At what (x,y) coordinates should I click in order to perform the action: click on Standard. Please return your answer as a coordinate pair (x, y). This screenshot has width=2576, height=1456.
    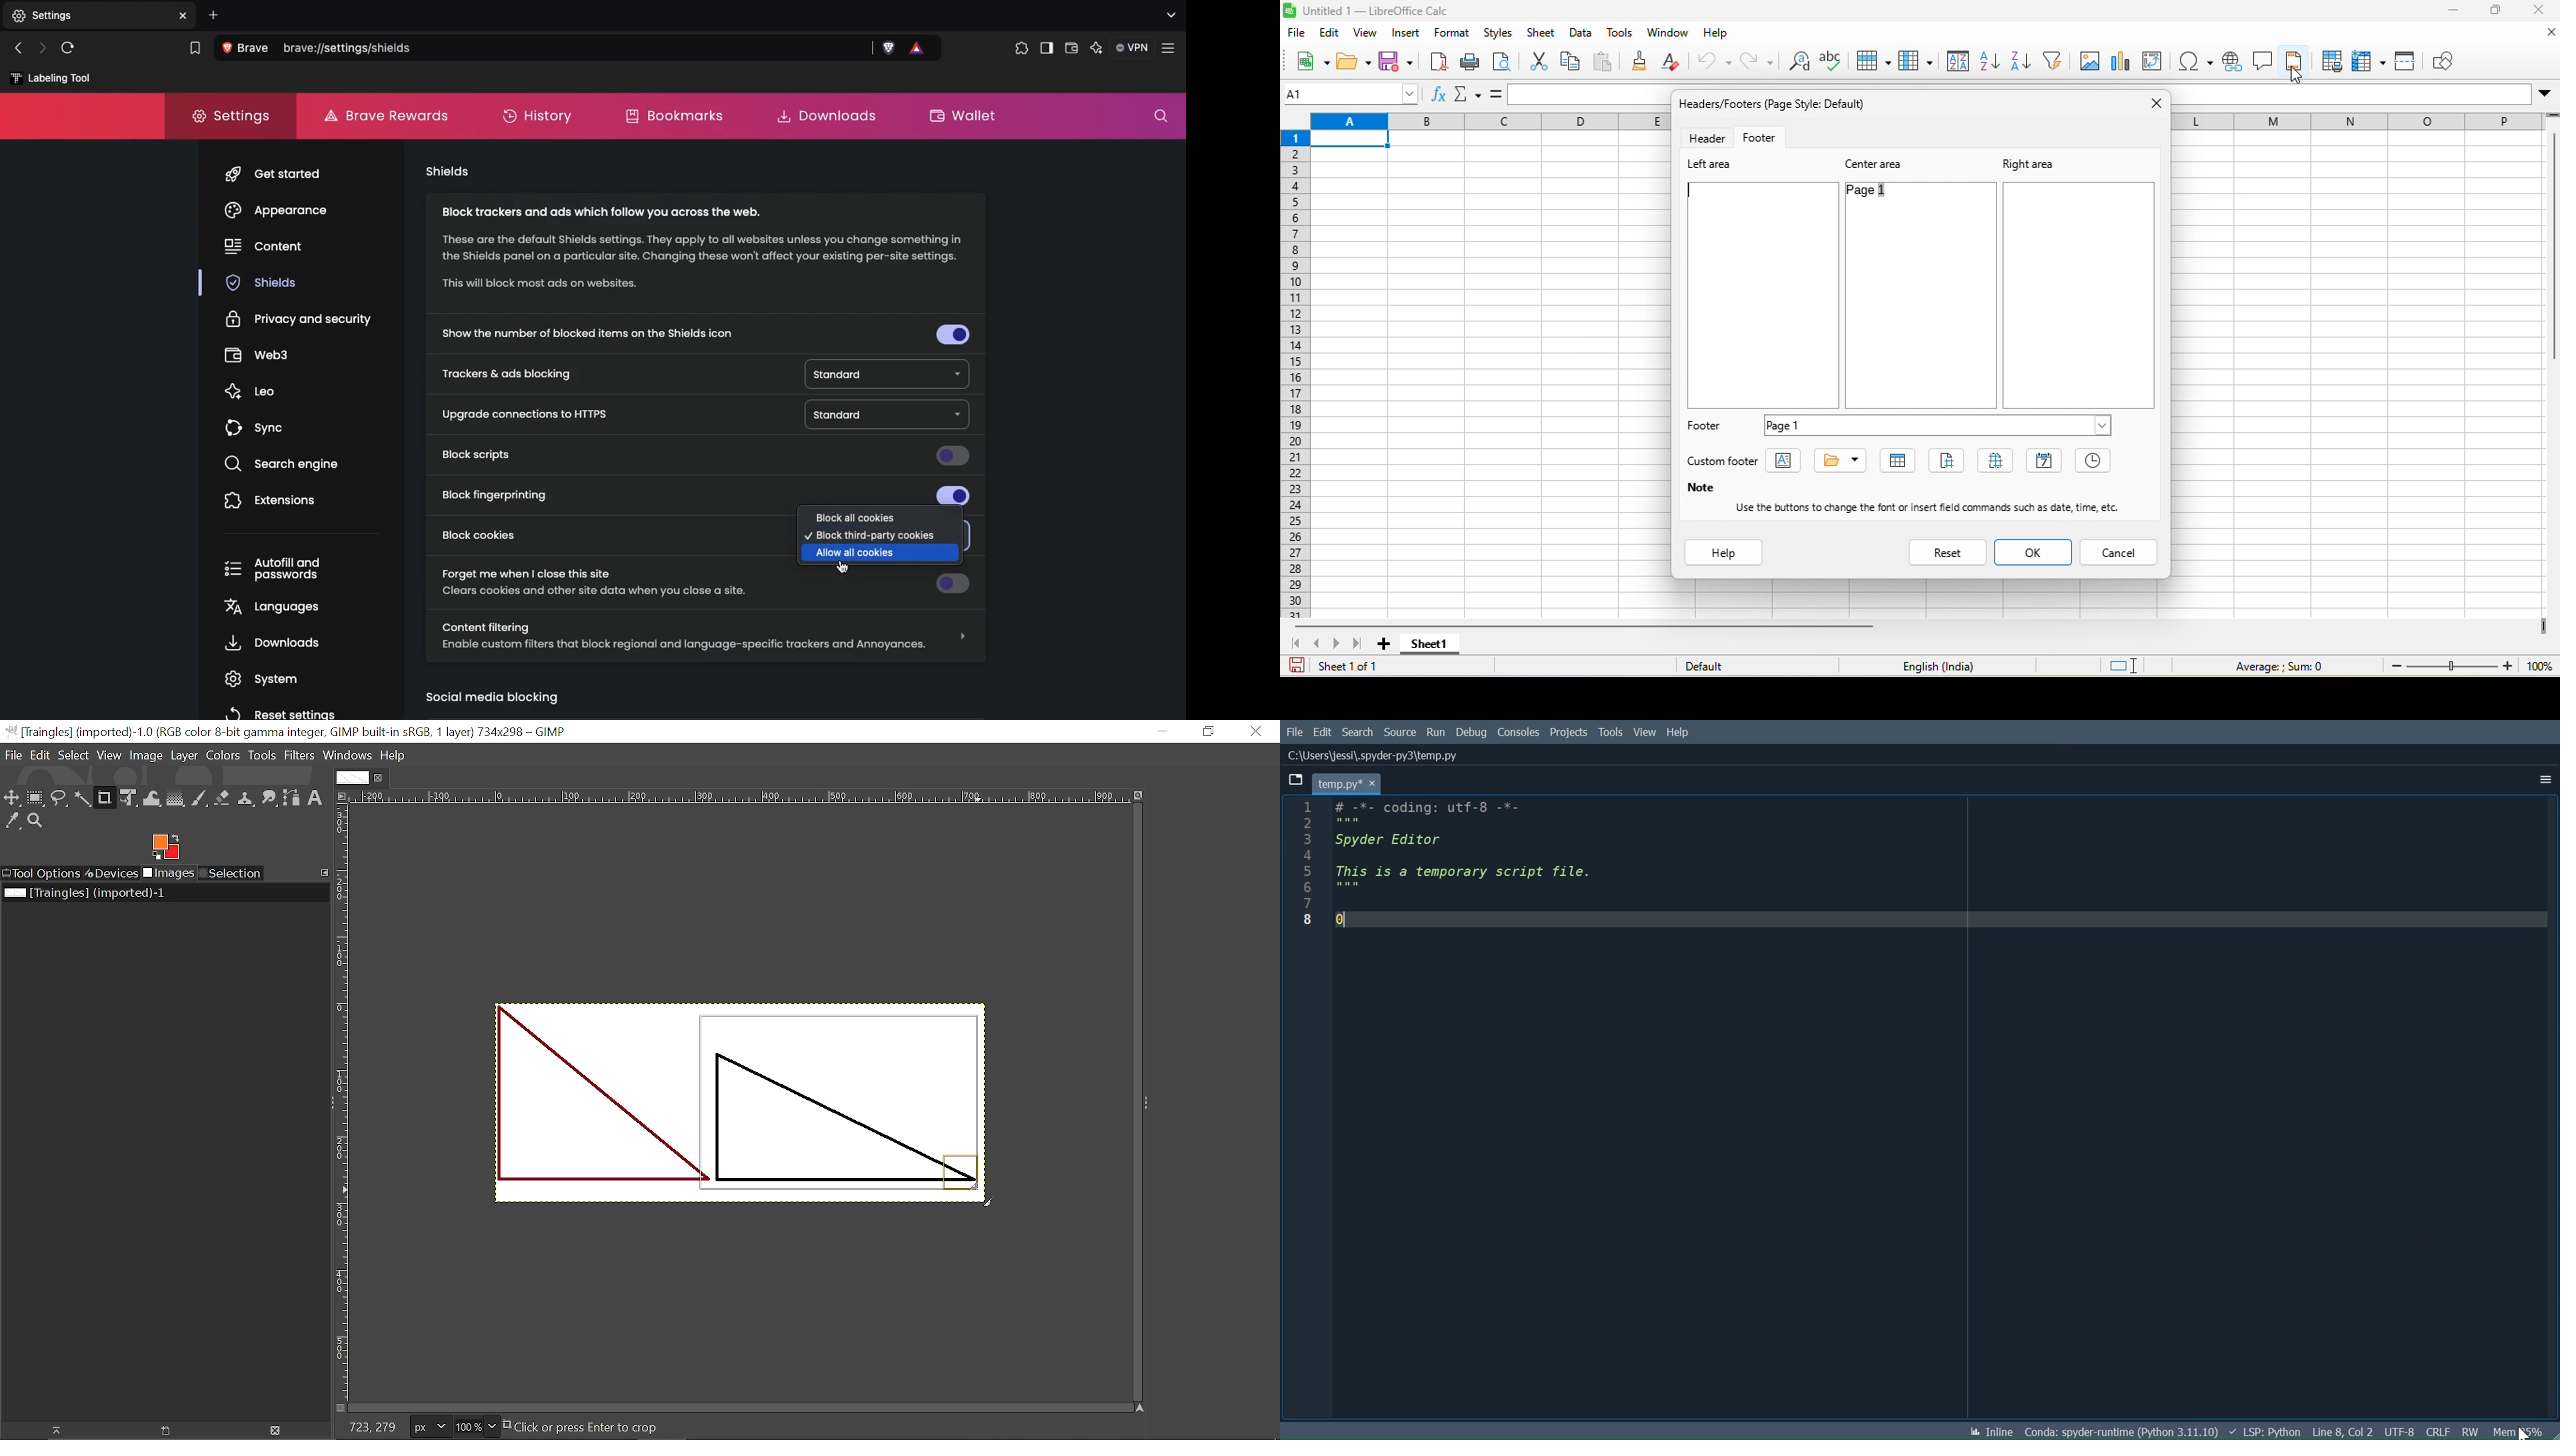
    Looking at the image, I should click on (883, 373).